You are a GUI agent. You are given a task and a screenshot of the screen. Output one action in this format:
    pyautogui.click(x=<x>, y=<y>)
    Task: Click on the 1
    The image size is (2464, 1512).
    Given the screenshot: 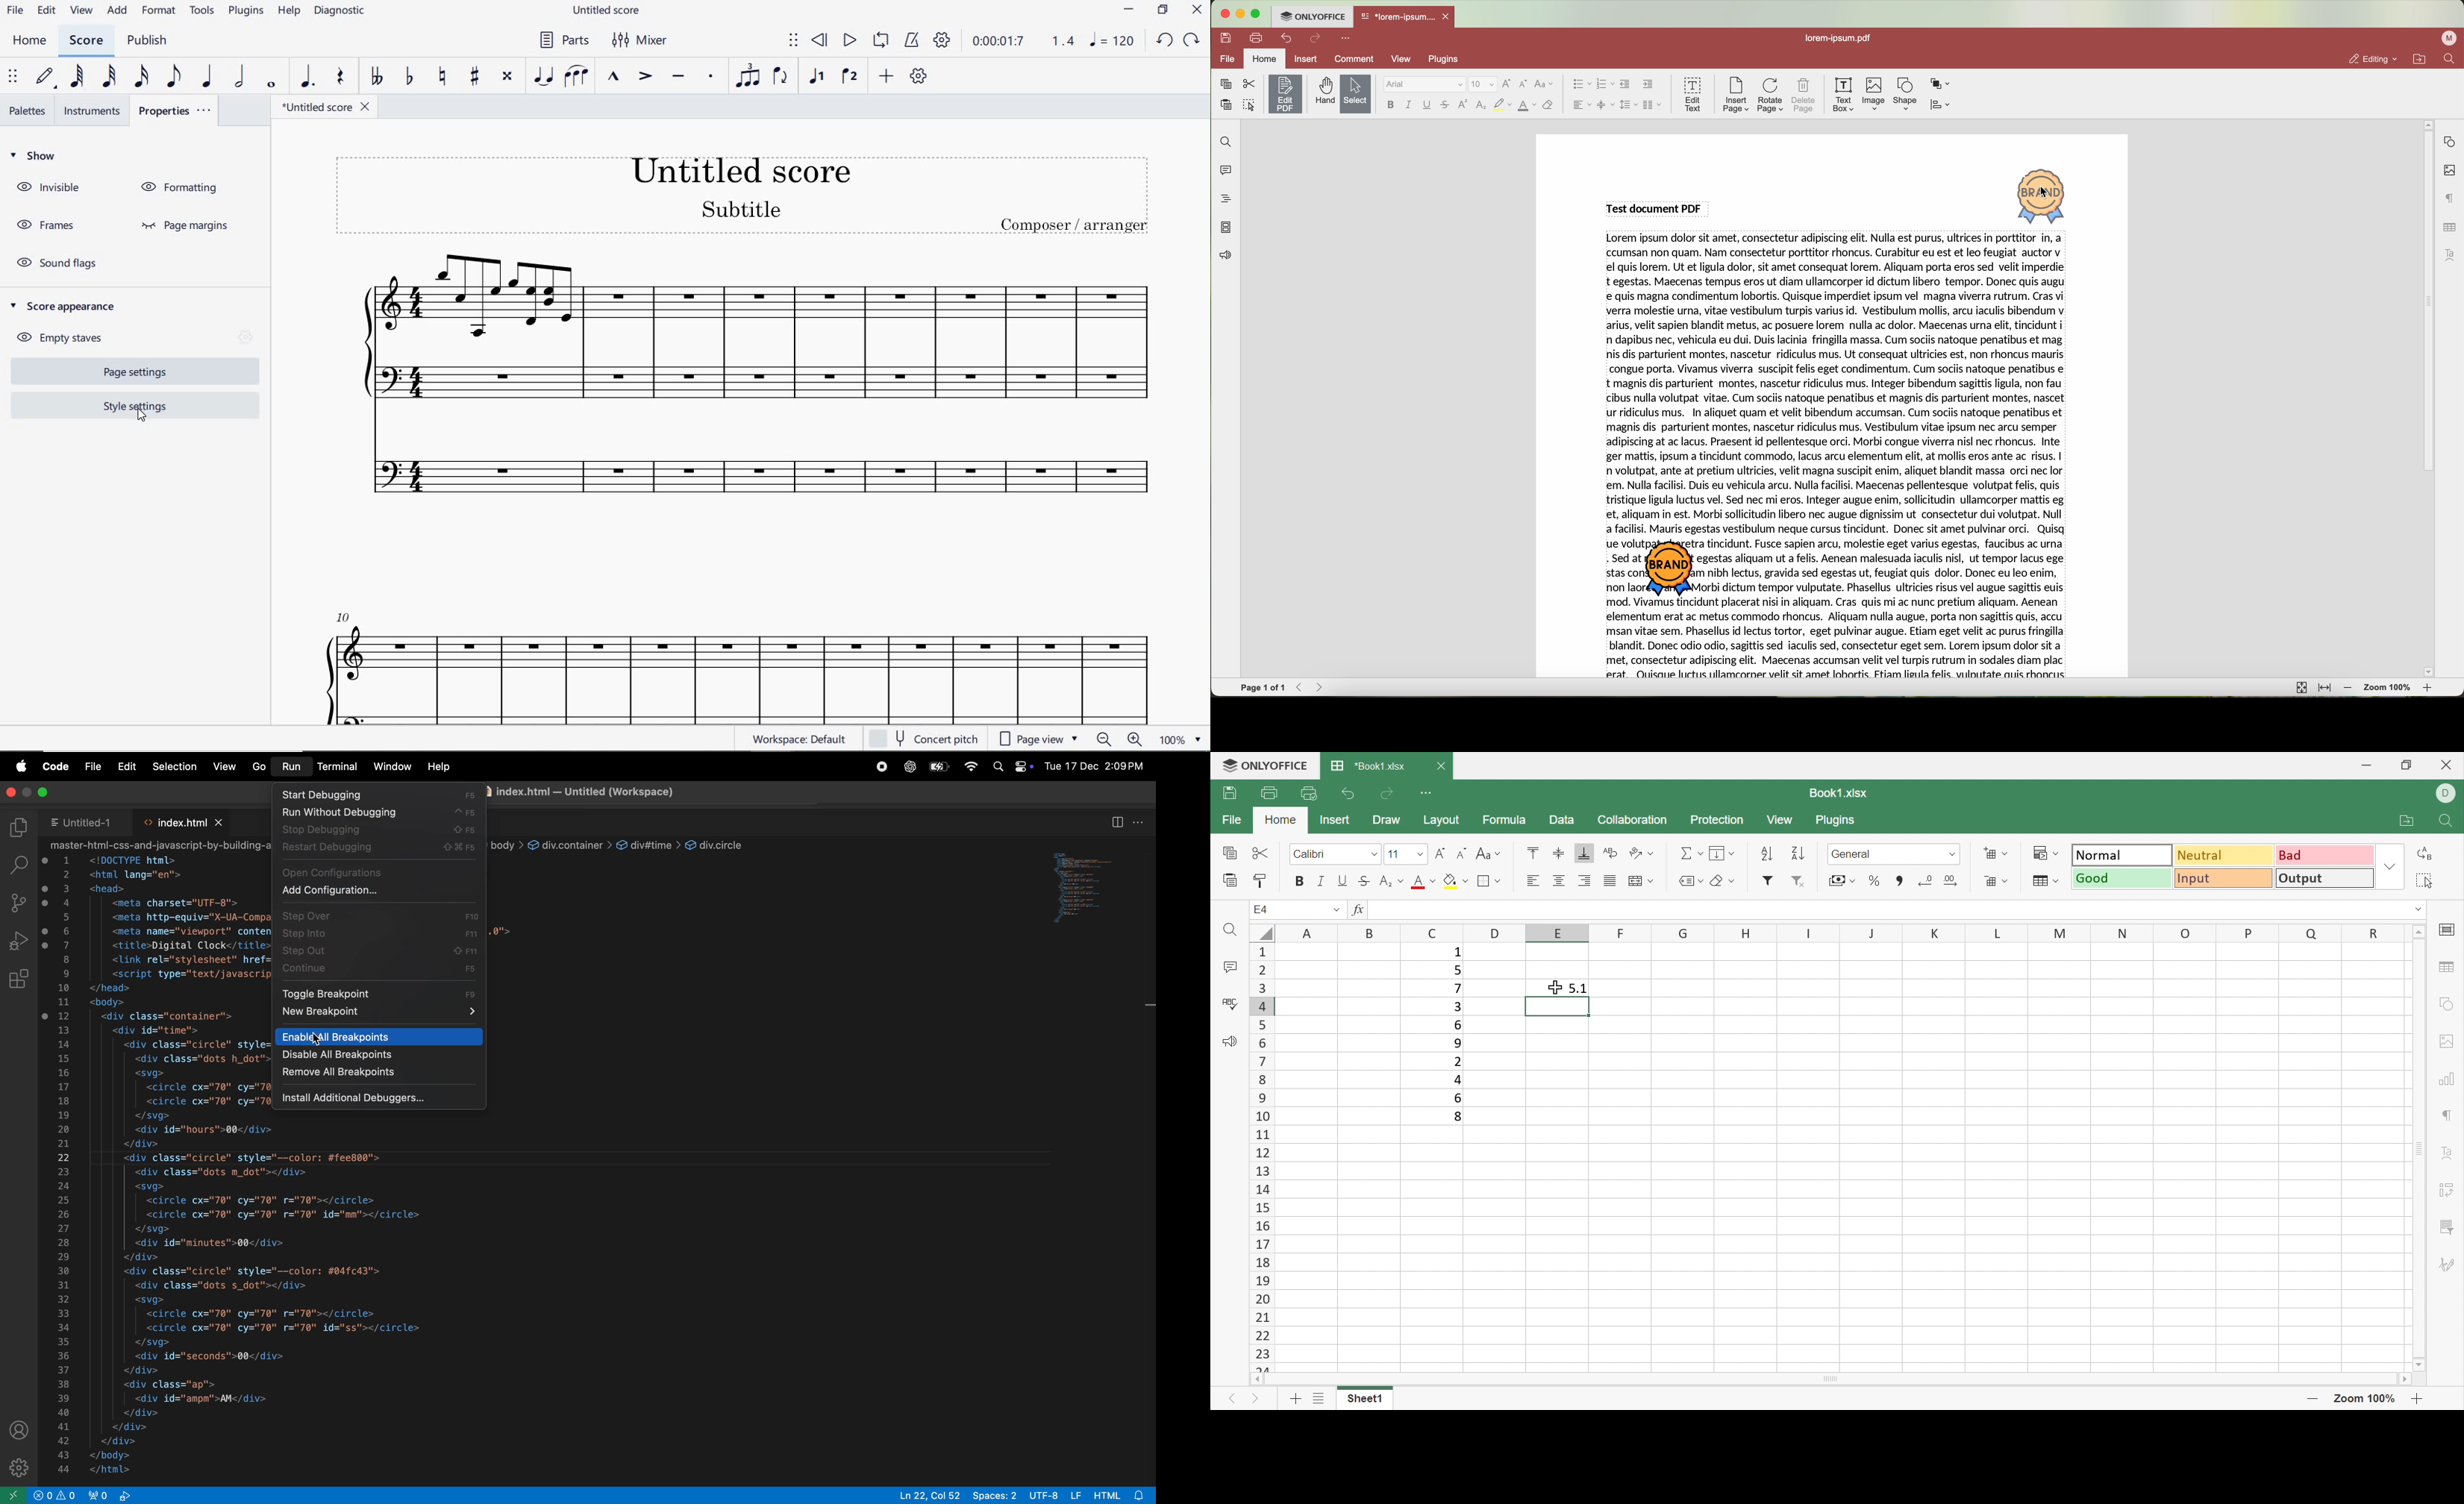 What is the action you would take?
    pyautogui.click(x=1456, y=953)
    